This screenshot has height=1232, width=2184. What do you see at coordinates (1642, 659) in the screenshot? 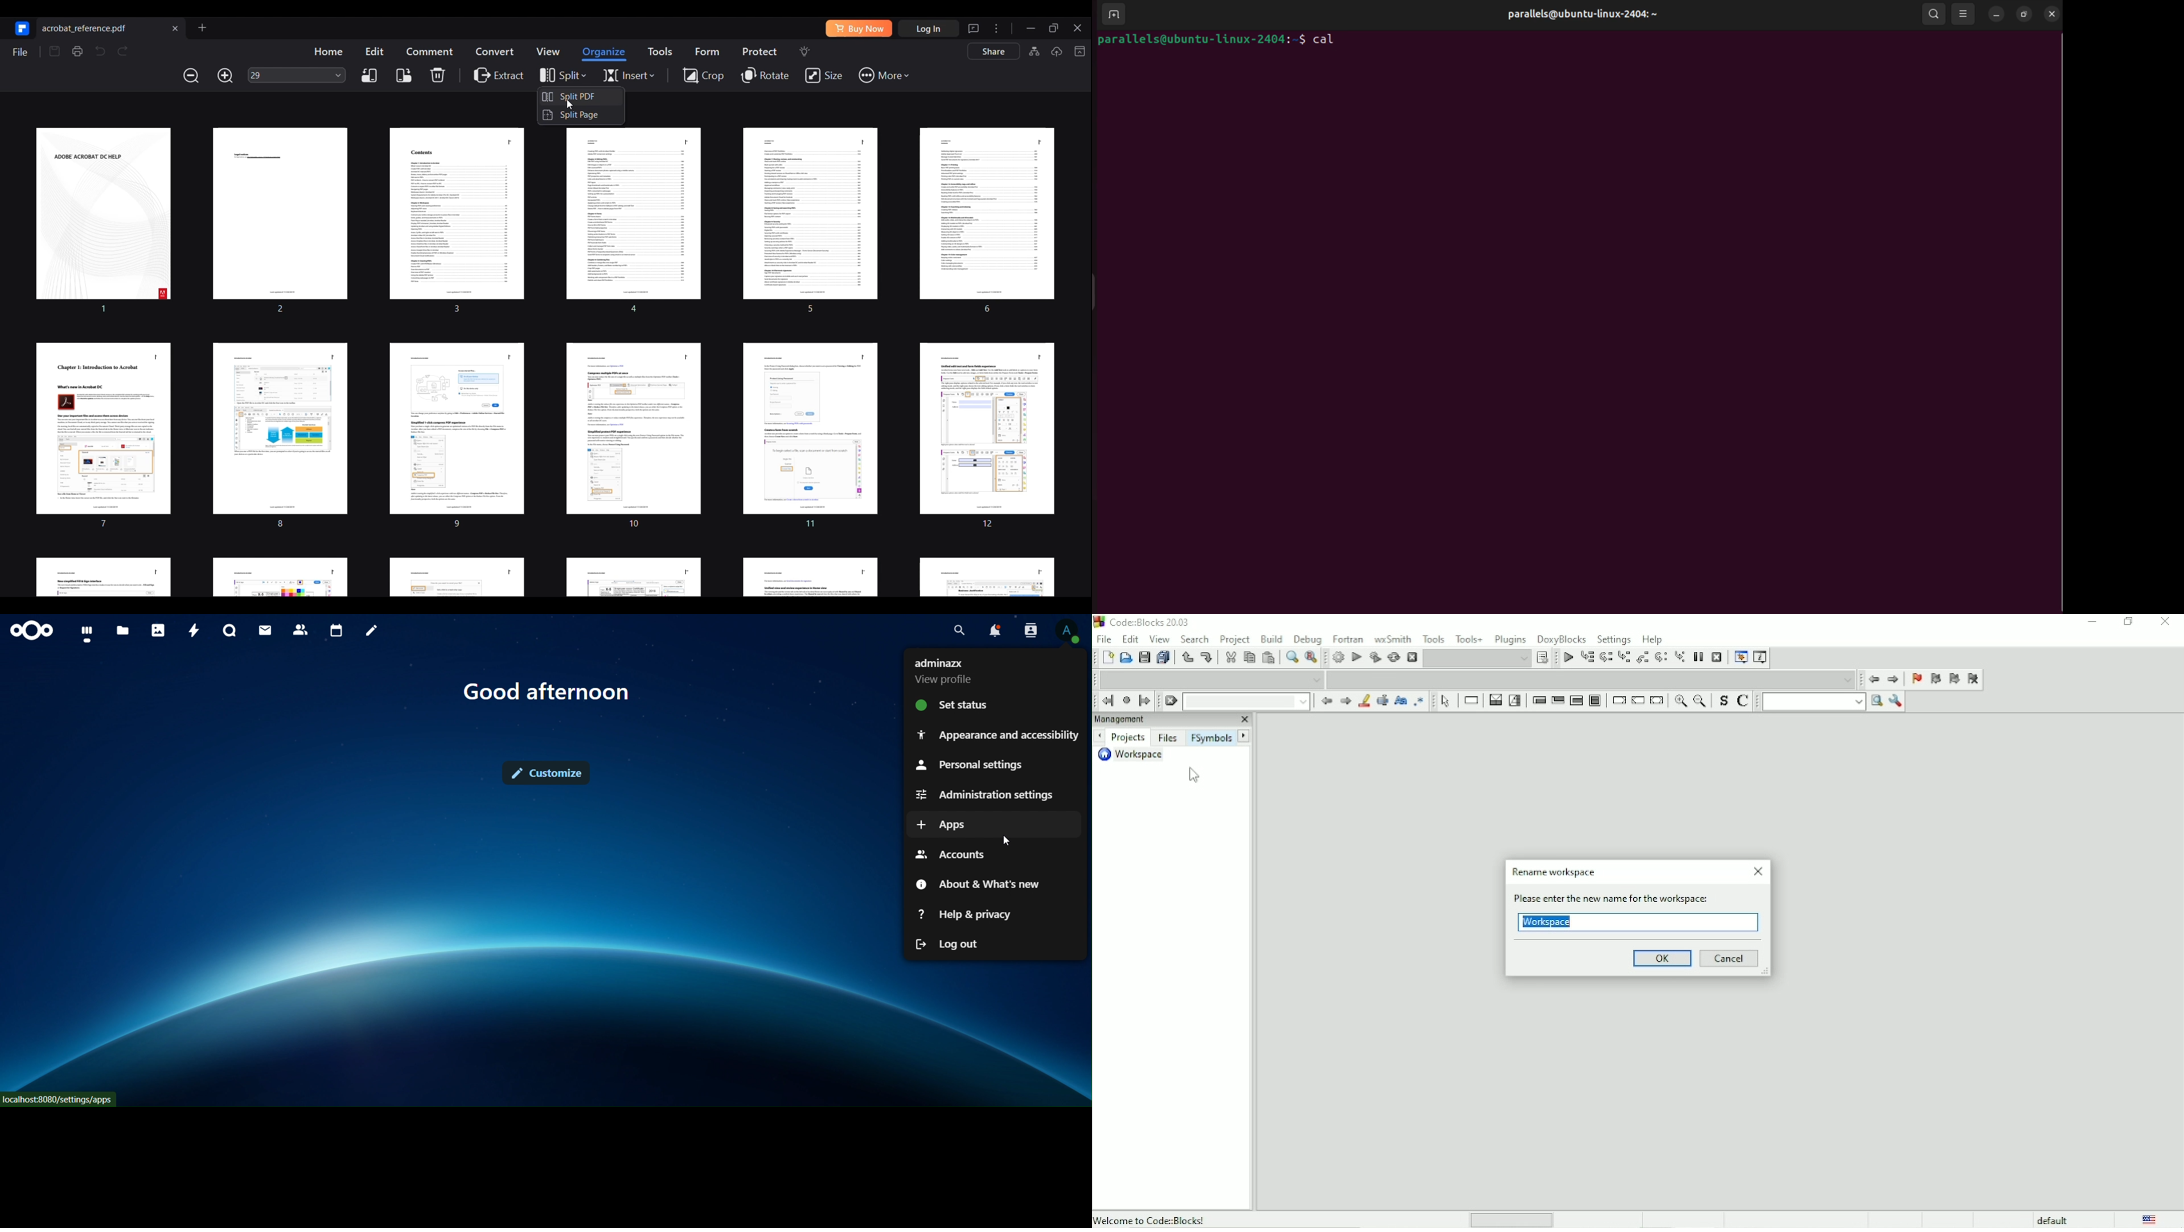
I see `Step out` at bounding box center [1642, 659].